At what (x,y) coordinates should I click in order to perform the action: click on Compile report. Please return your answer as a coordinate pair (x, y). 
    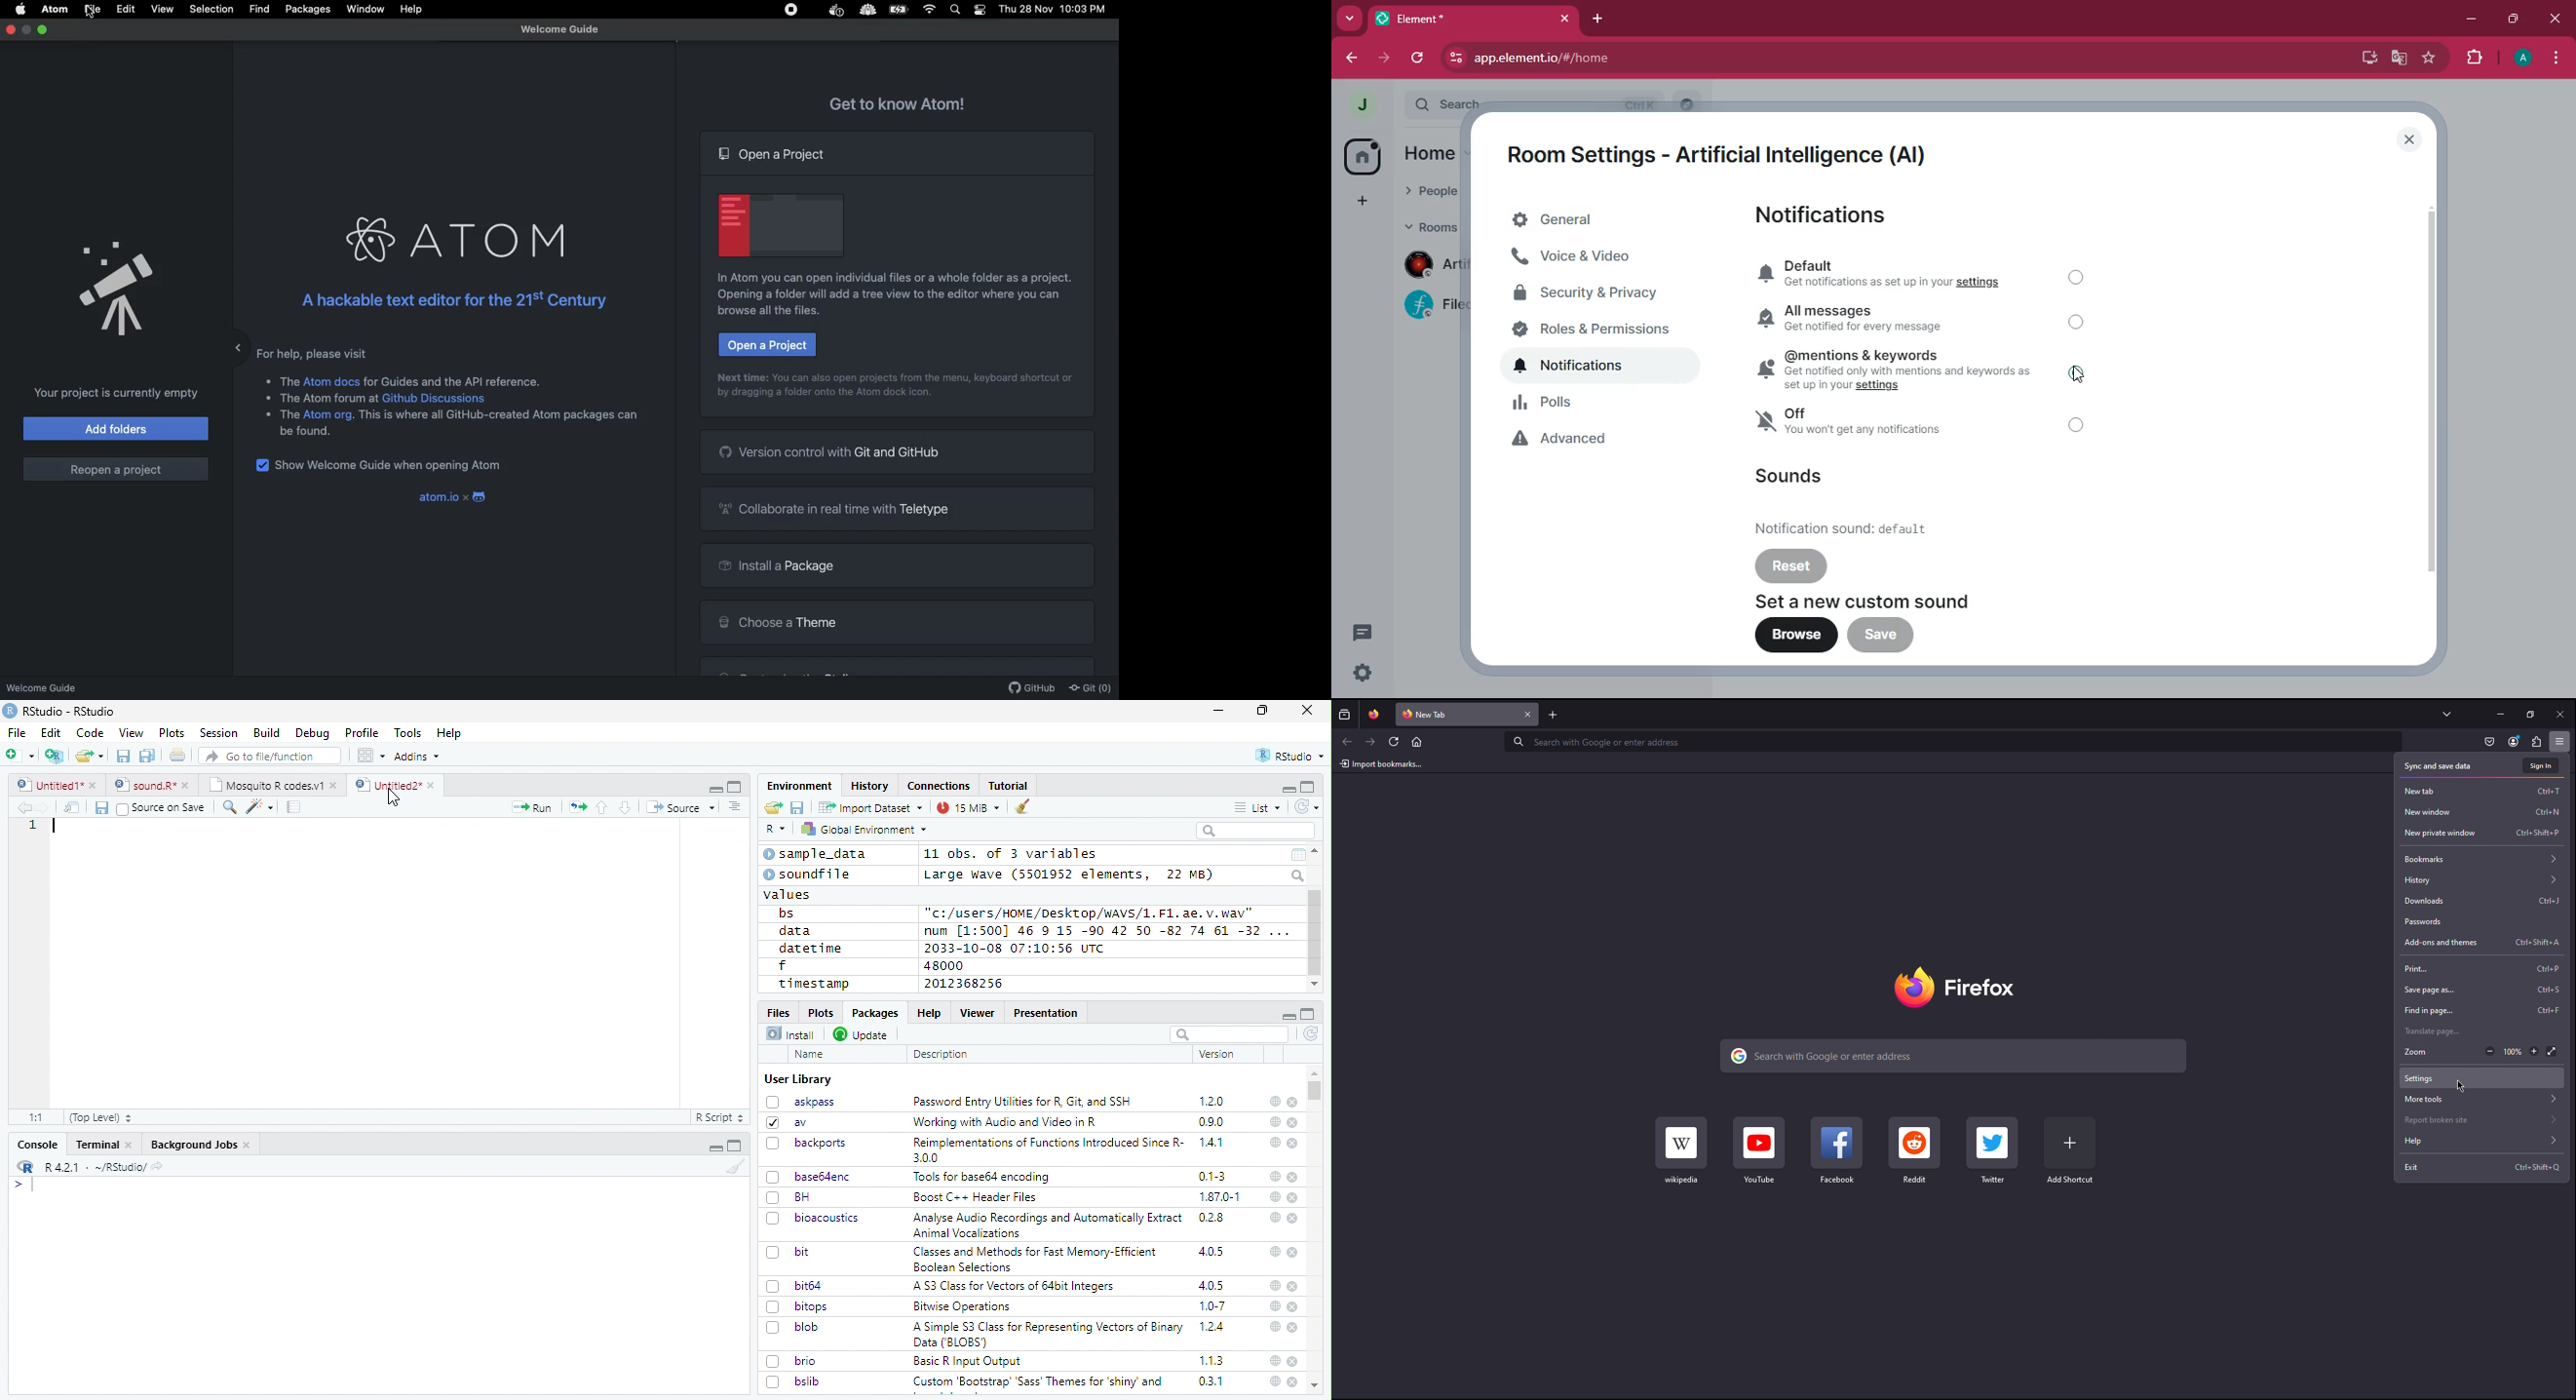
    Looking at the image, I should click on (294, 807).